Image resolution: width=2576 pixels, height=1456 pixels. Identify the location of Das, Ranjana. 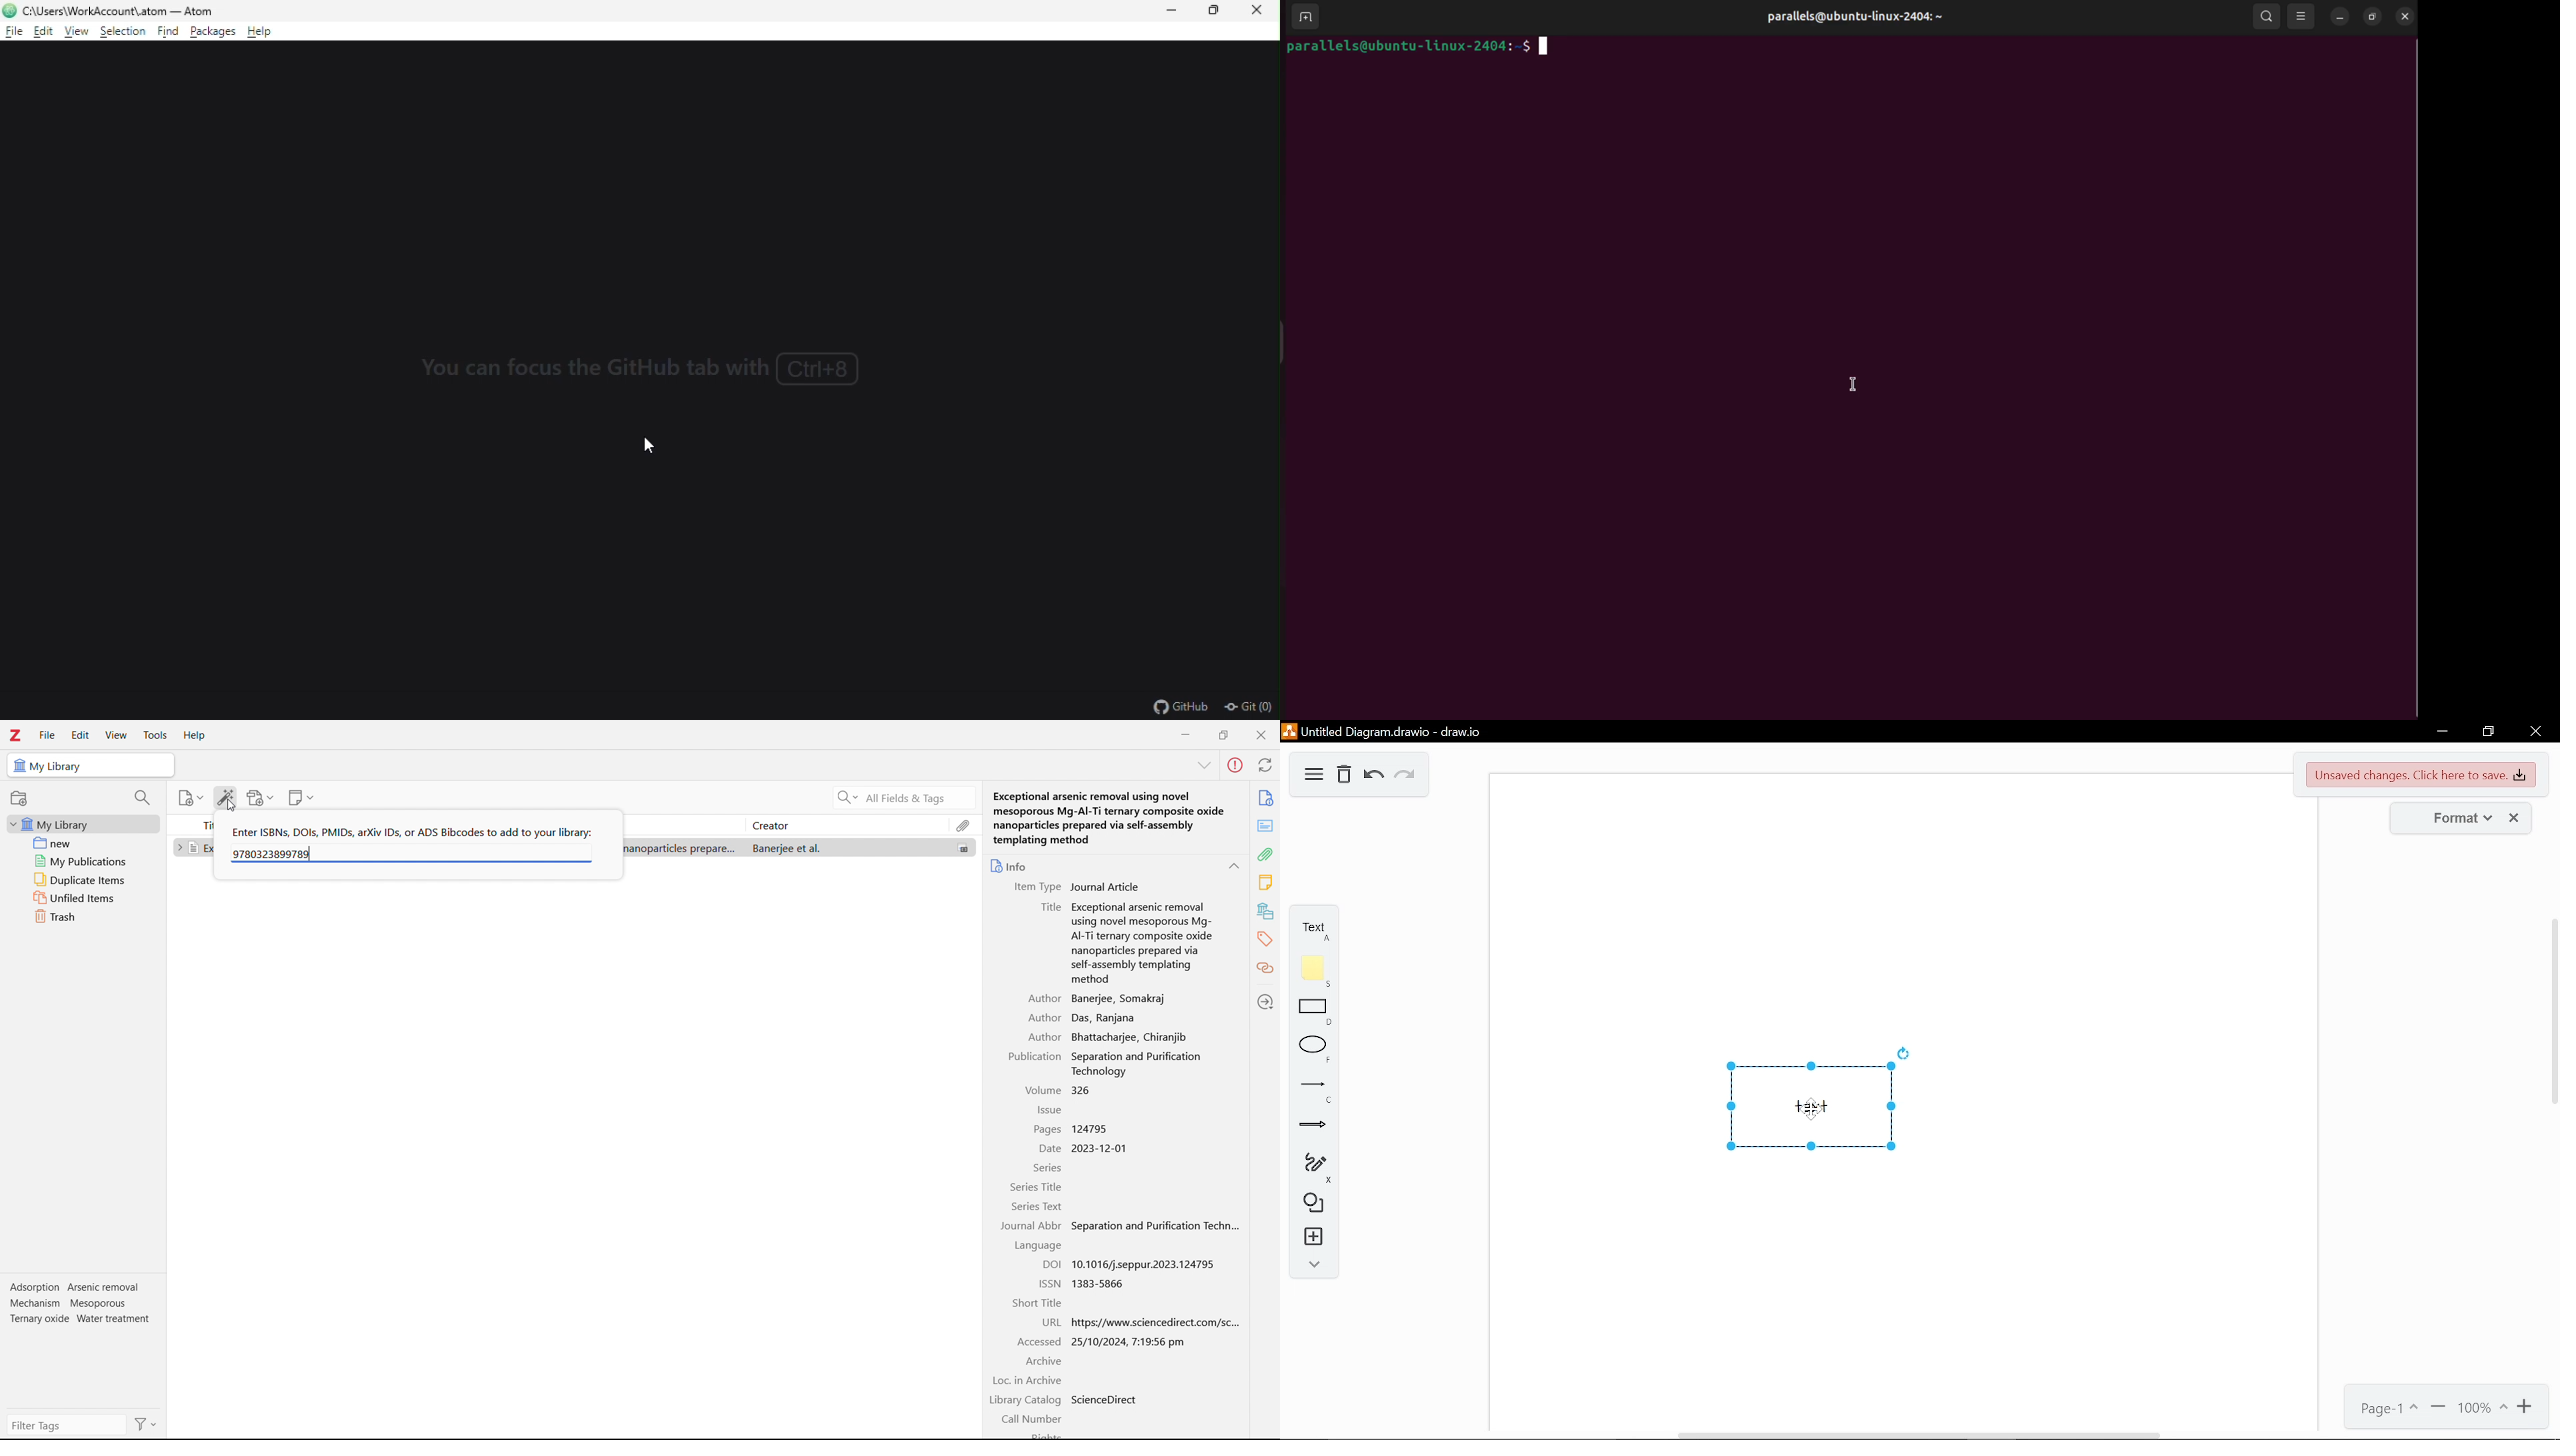
(1107, 1018).